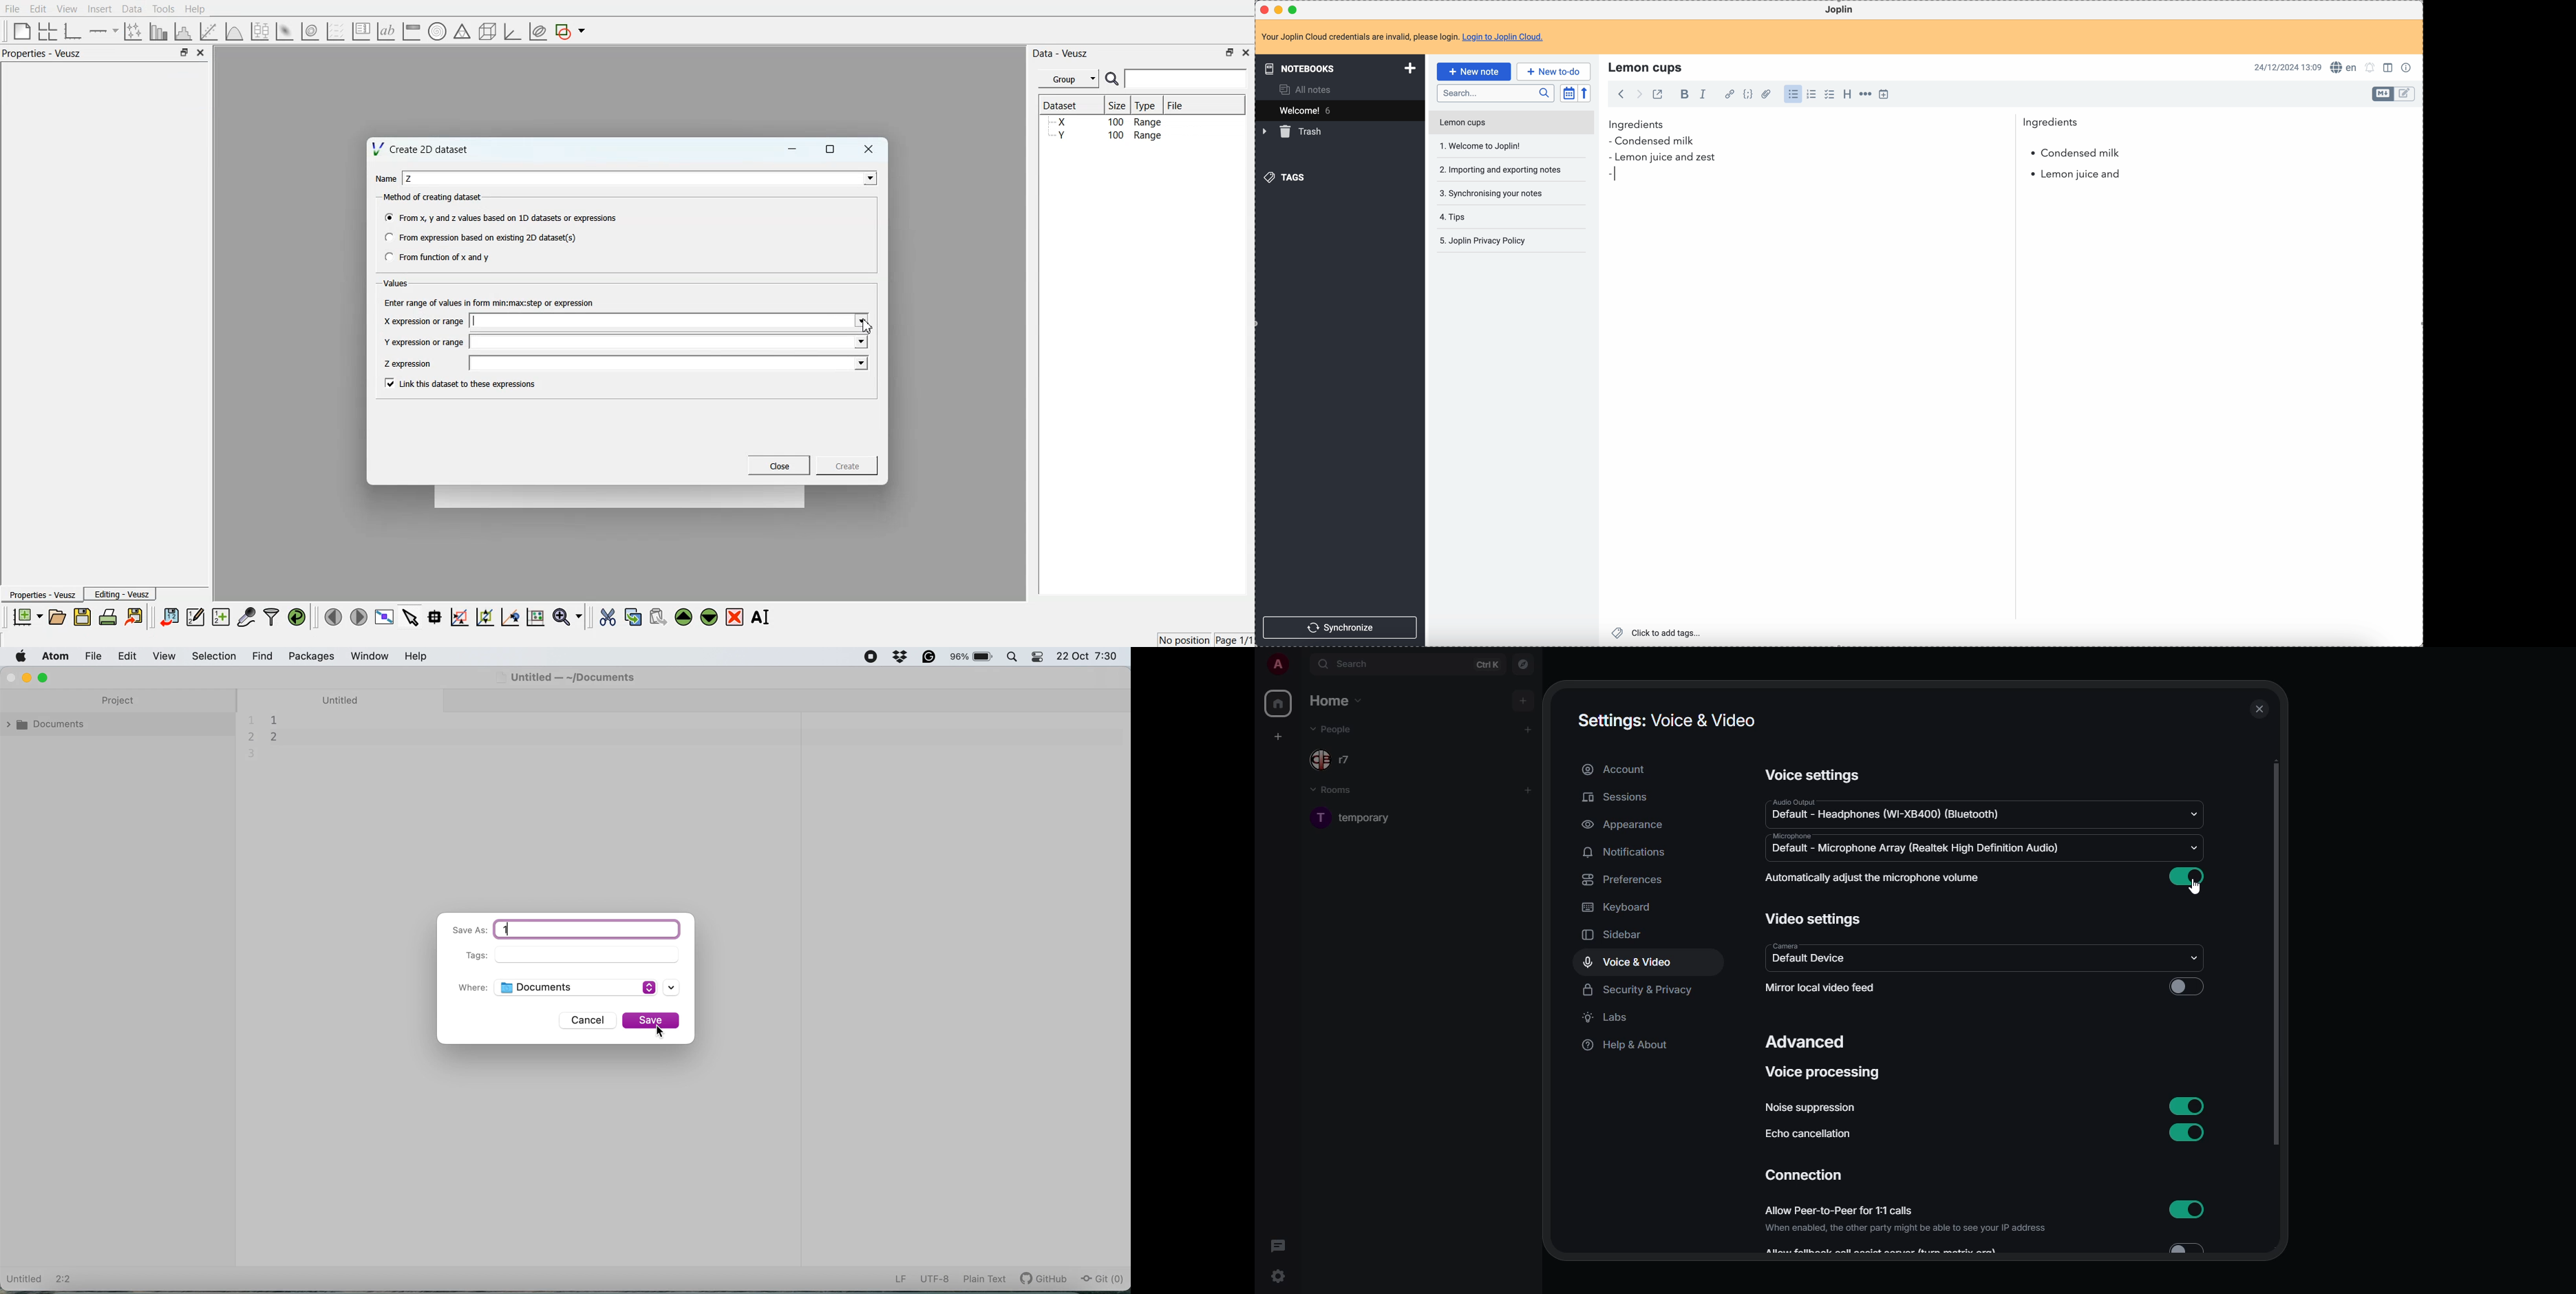  I want to click on heading, so click(1847, 93).